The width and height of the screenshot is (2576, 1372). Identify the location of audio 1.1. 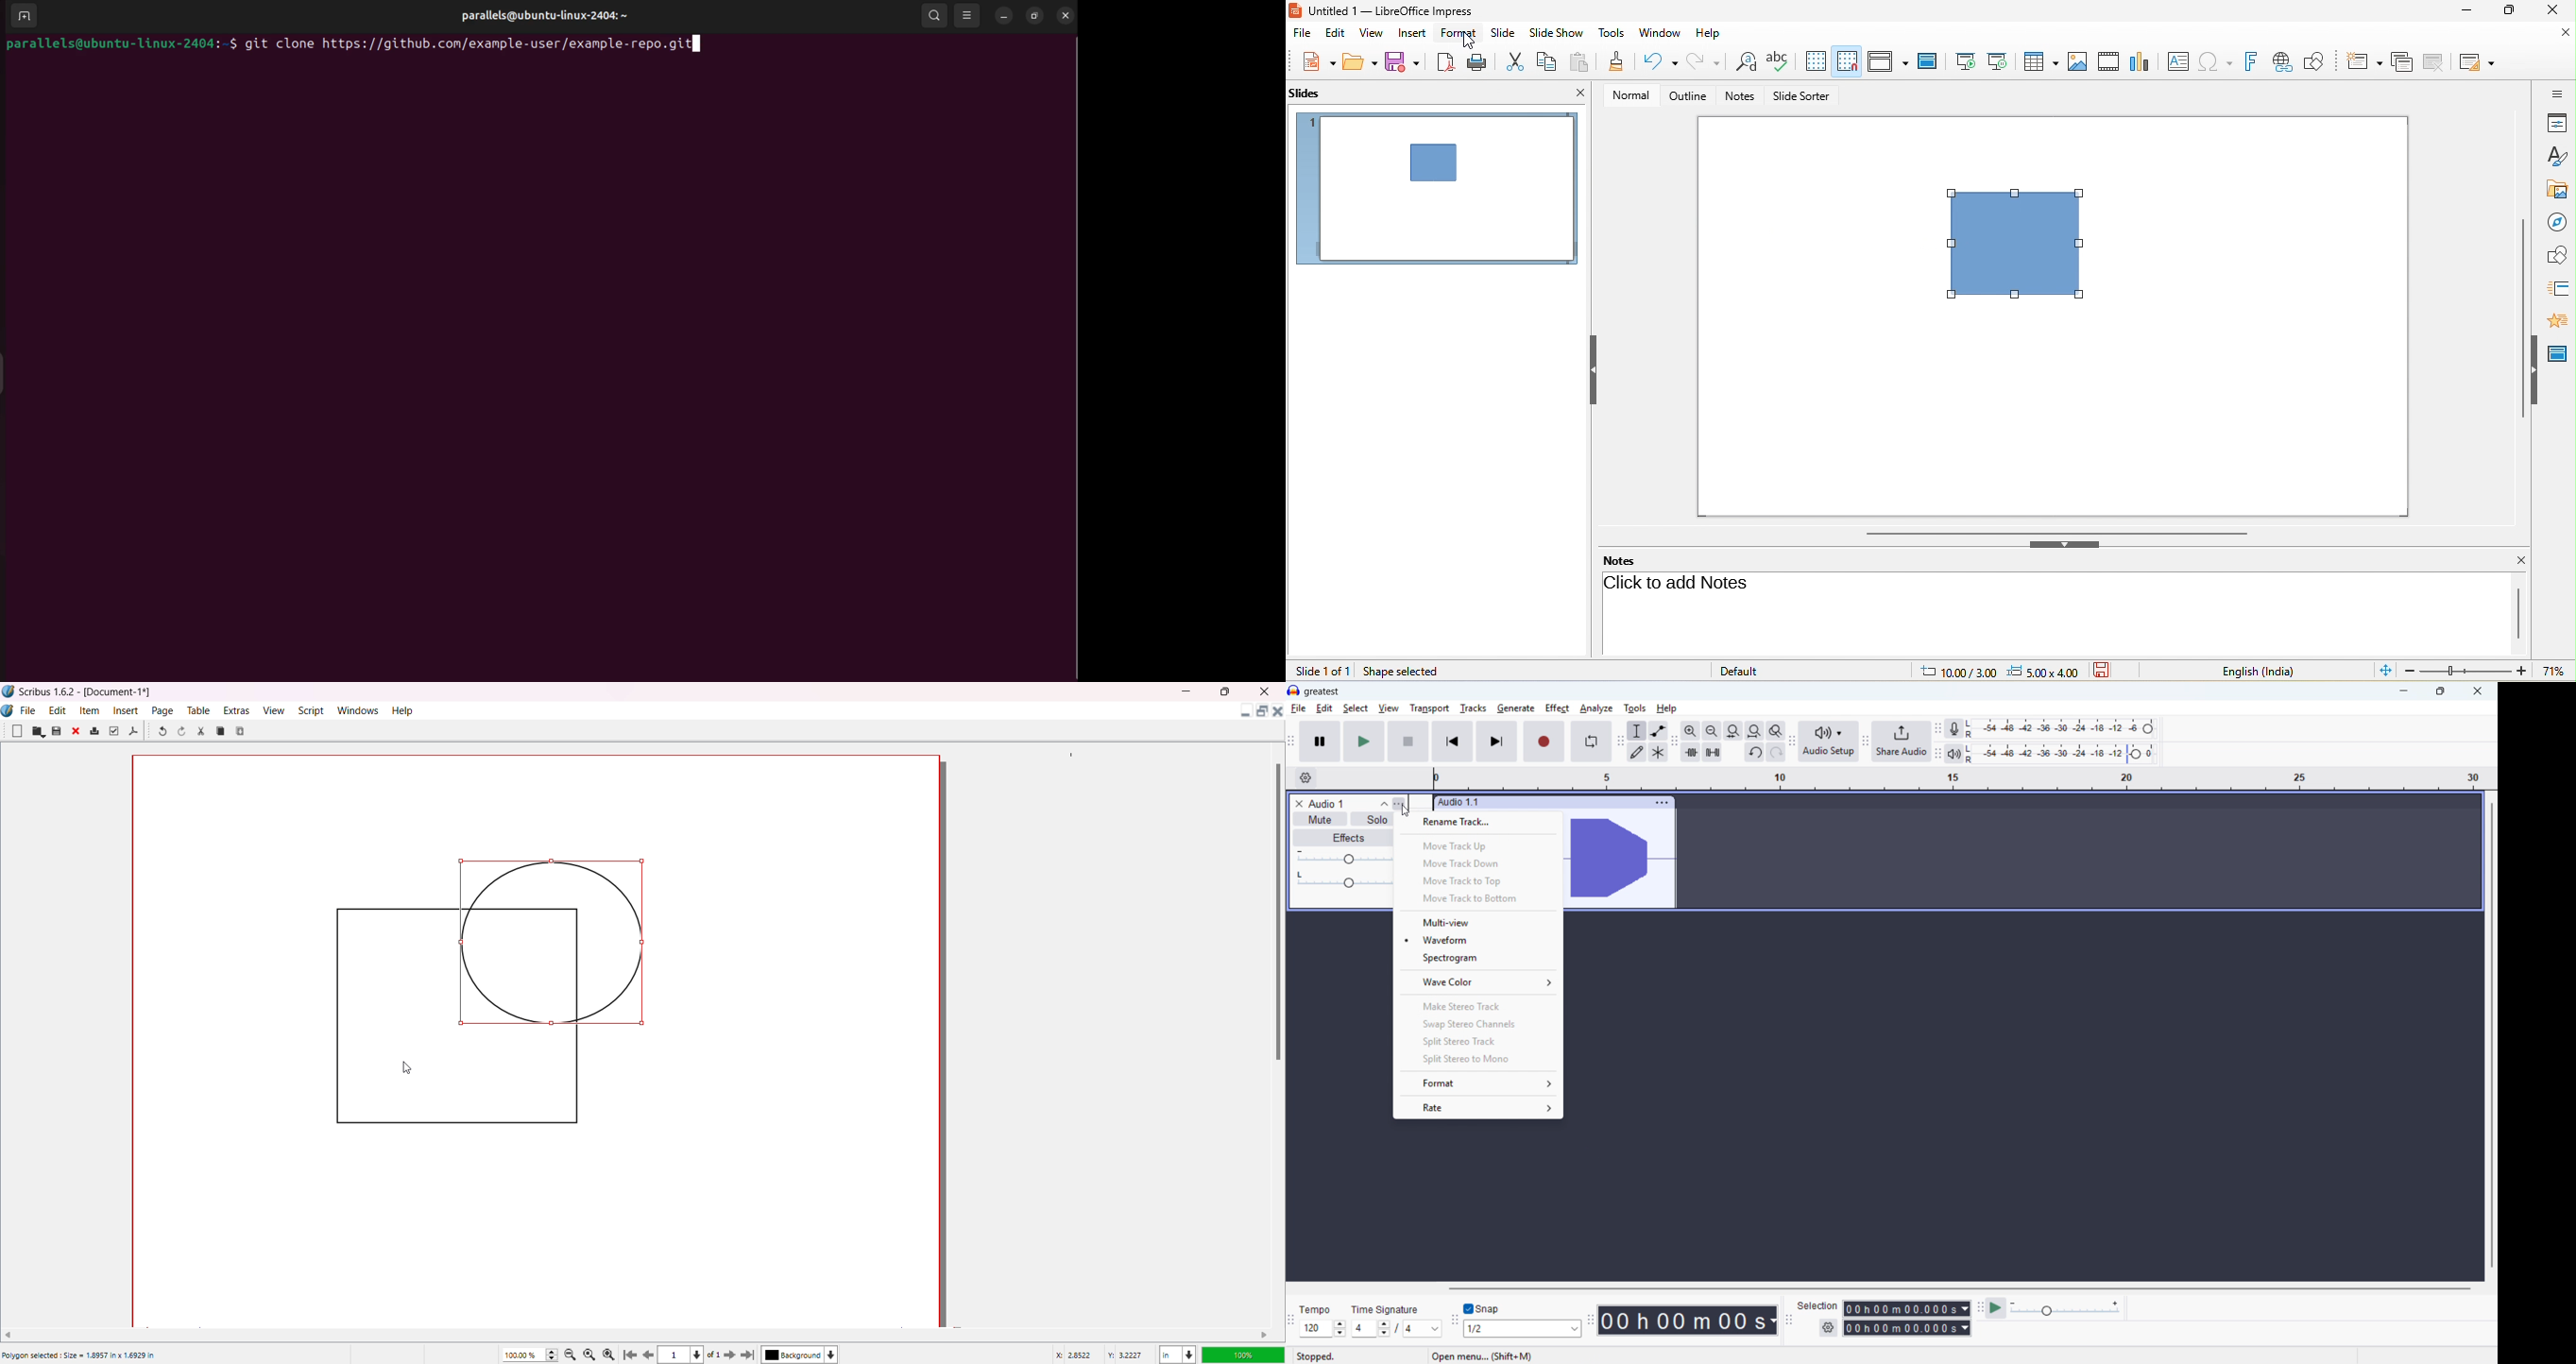
(1457, 802).